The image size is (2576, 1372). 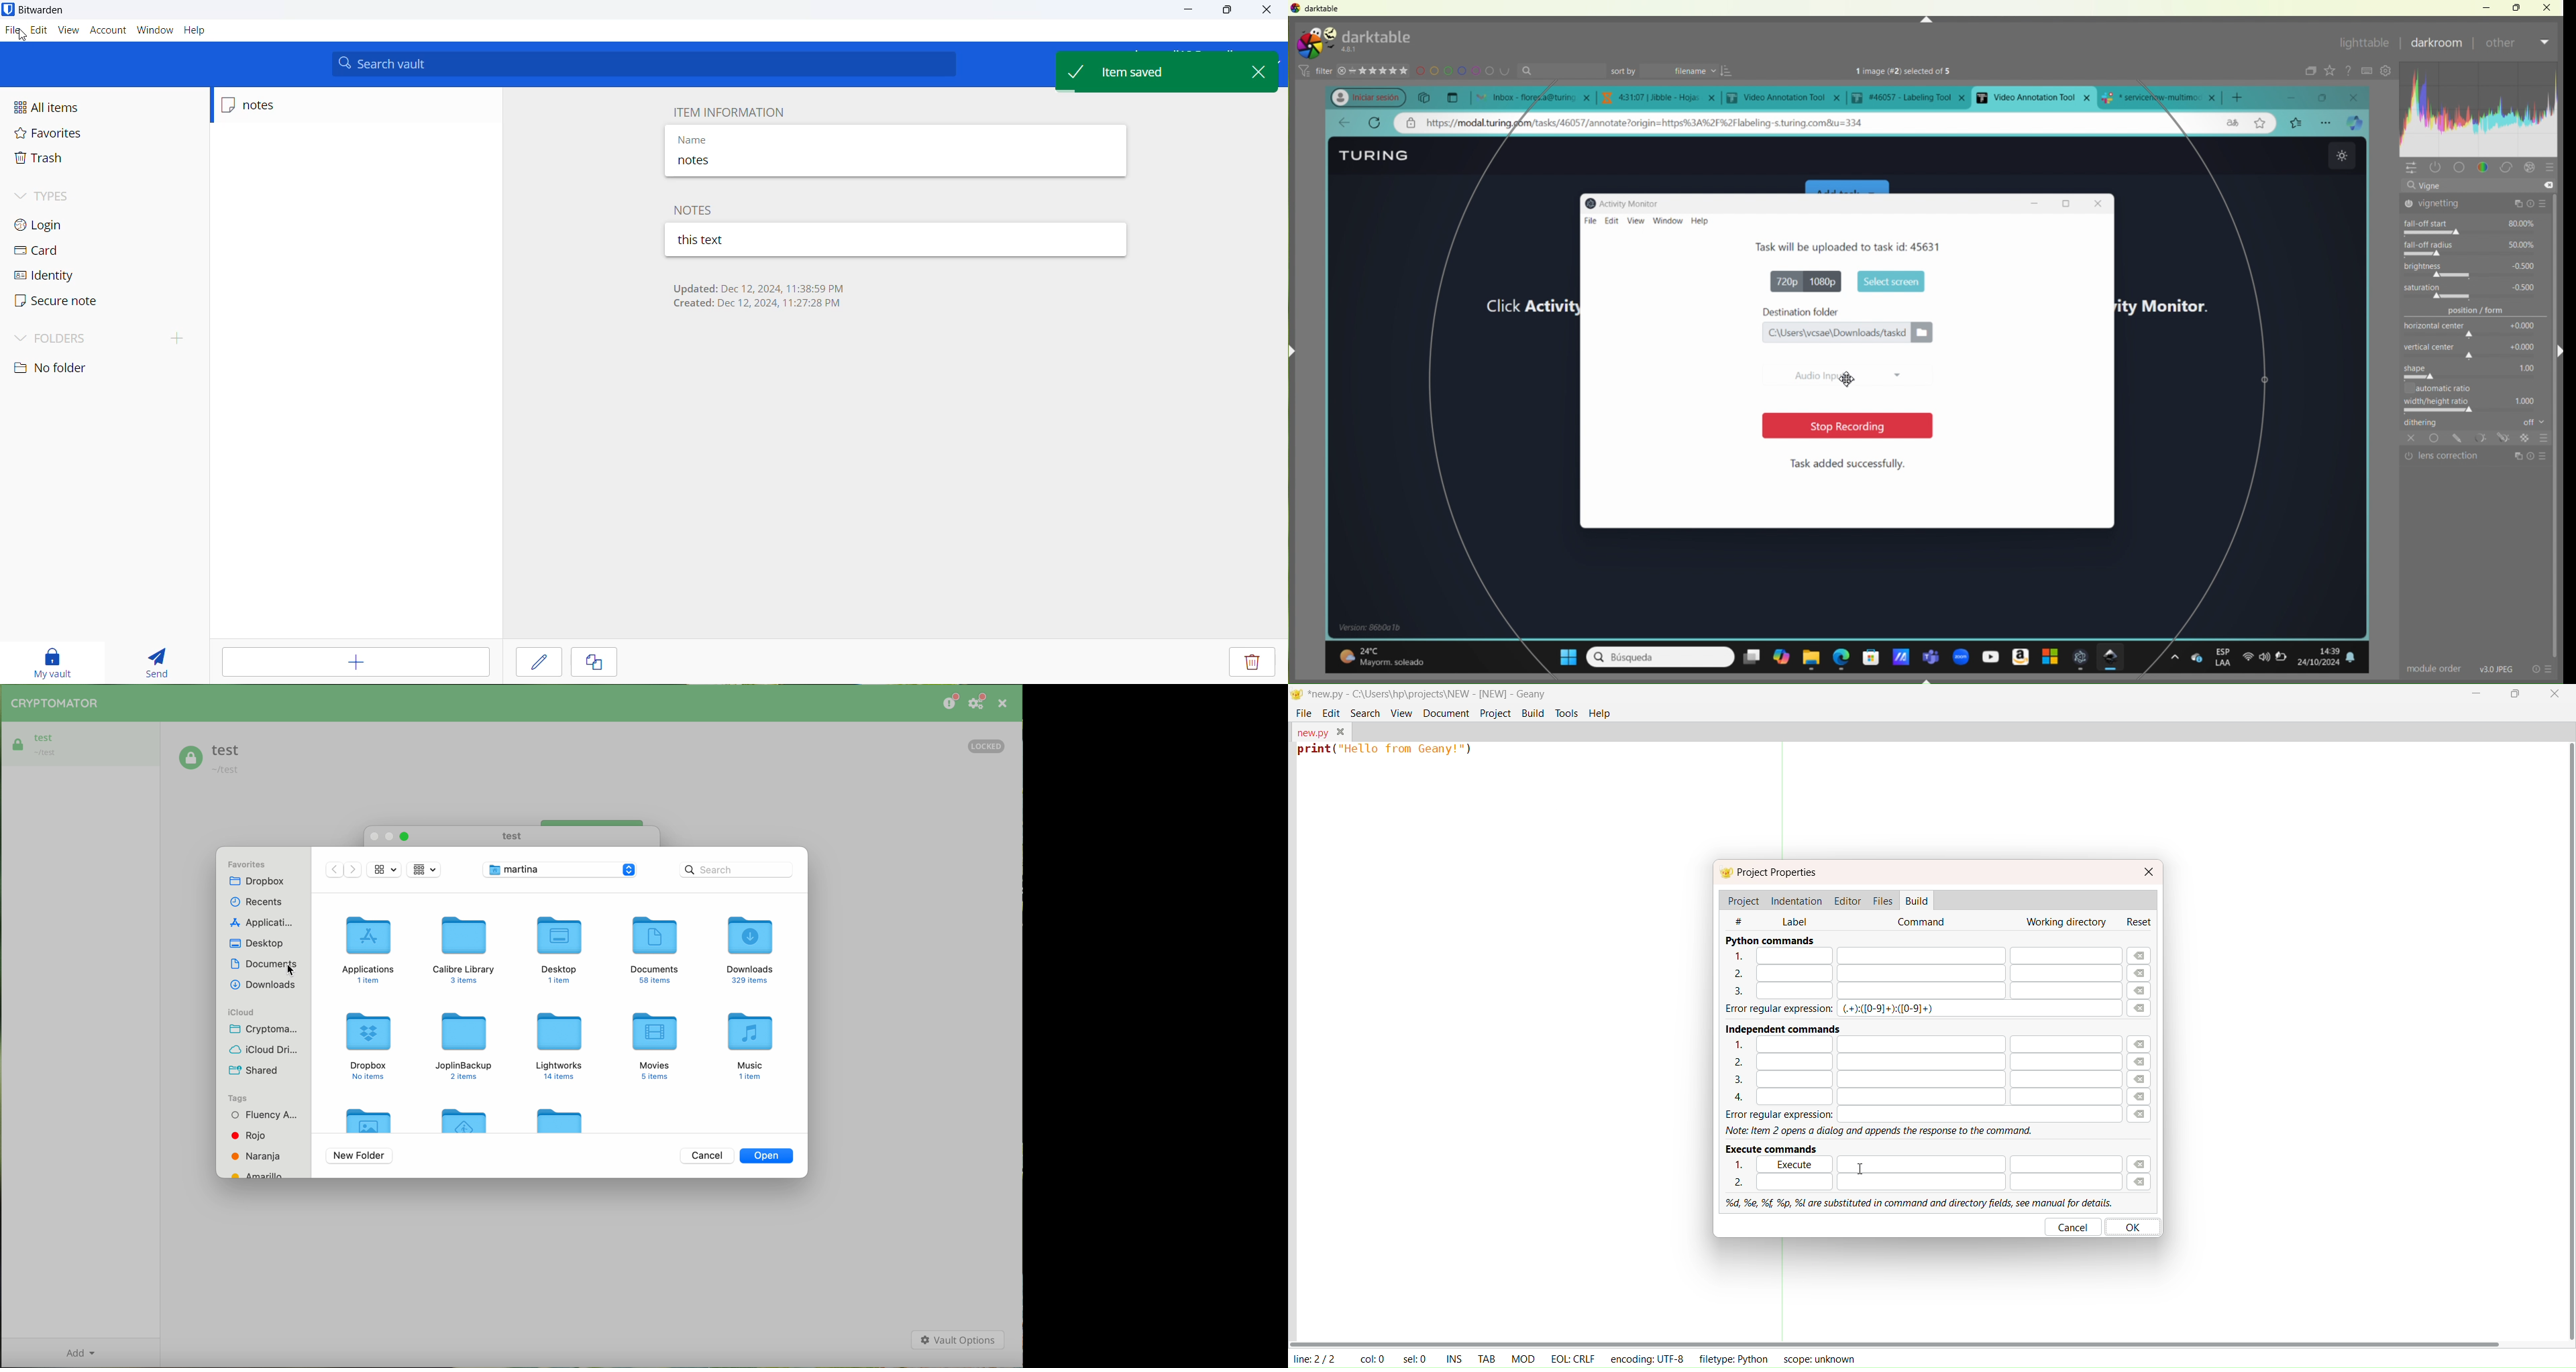 What do you see at coordinates (2477, 269) in the screenshot?
I see `brightness` at bounding box center [2477, 269].